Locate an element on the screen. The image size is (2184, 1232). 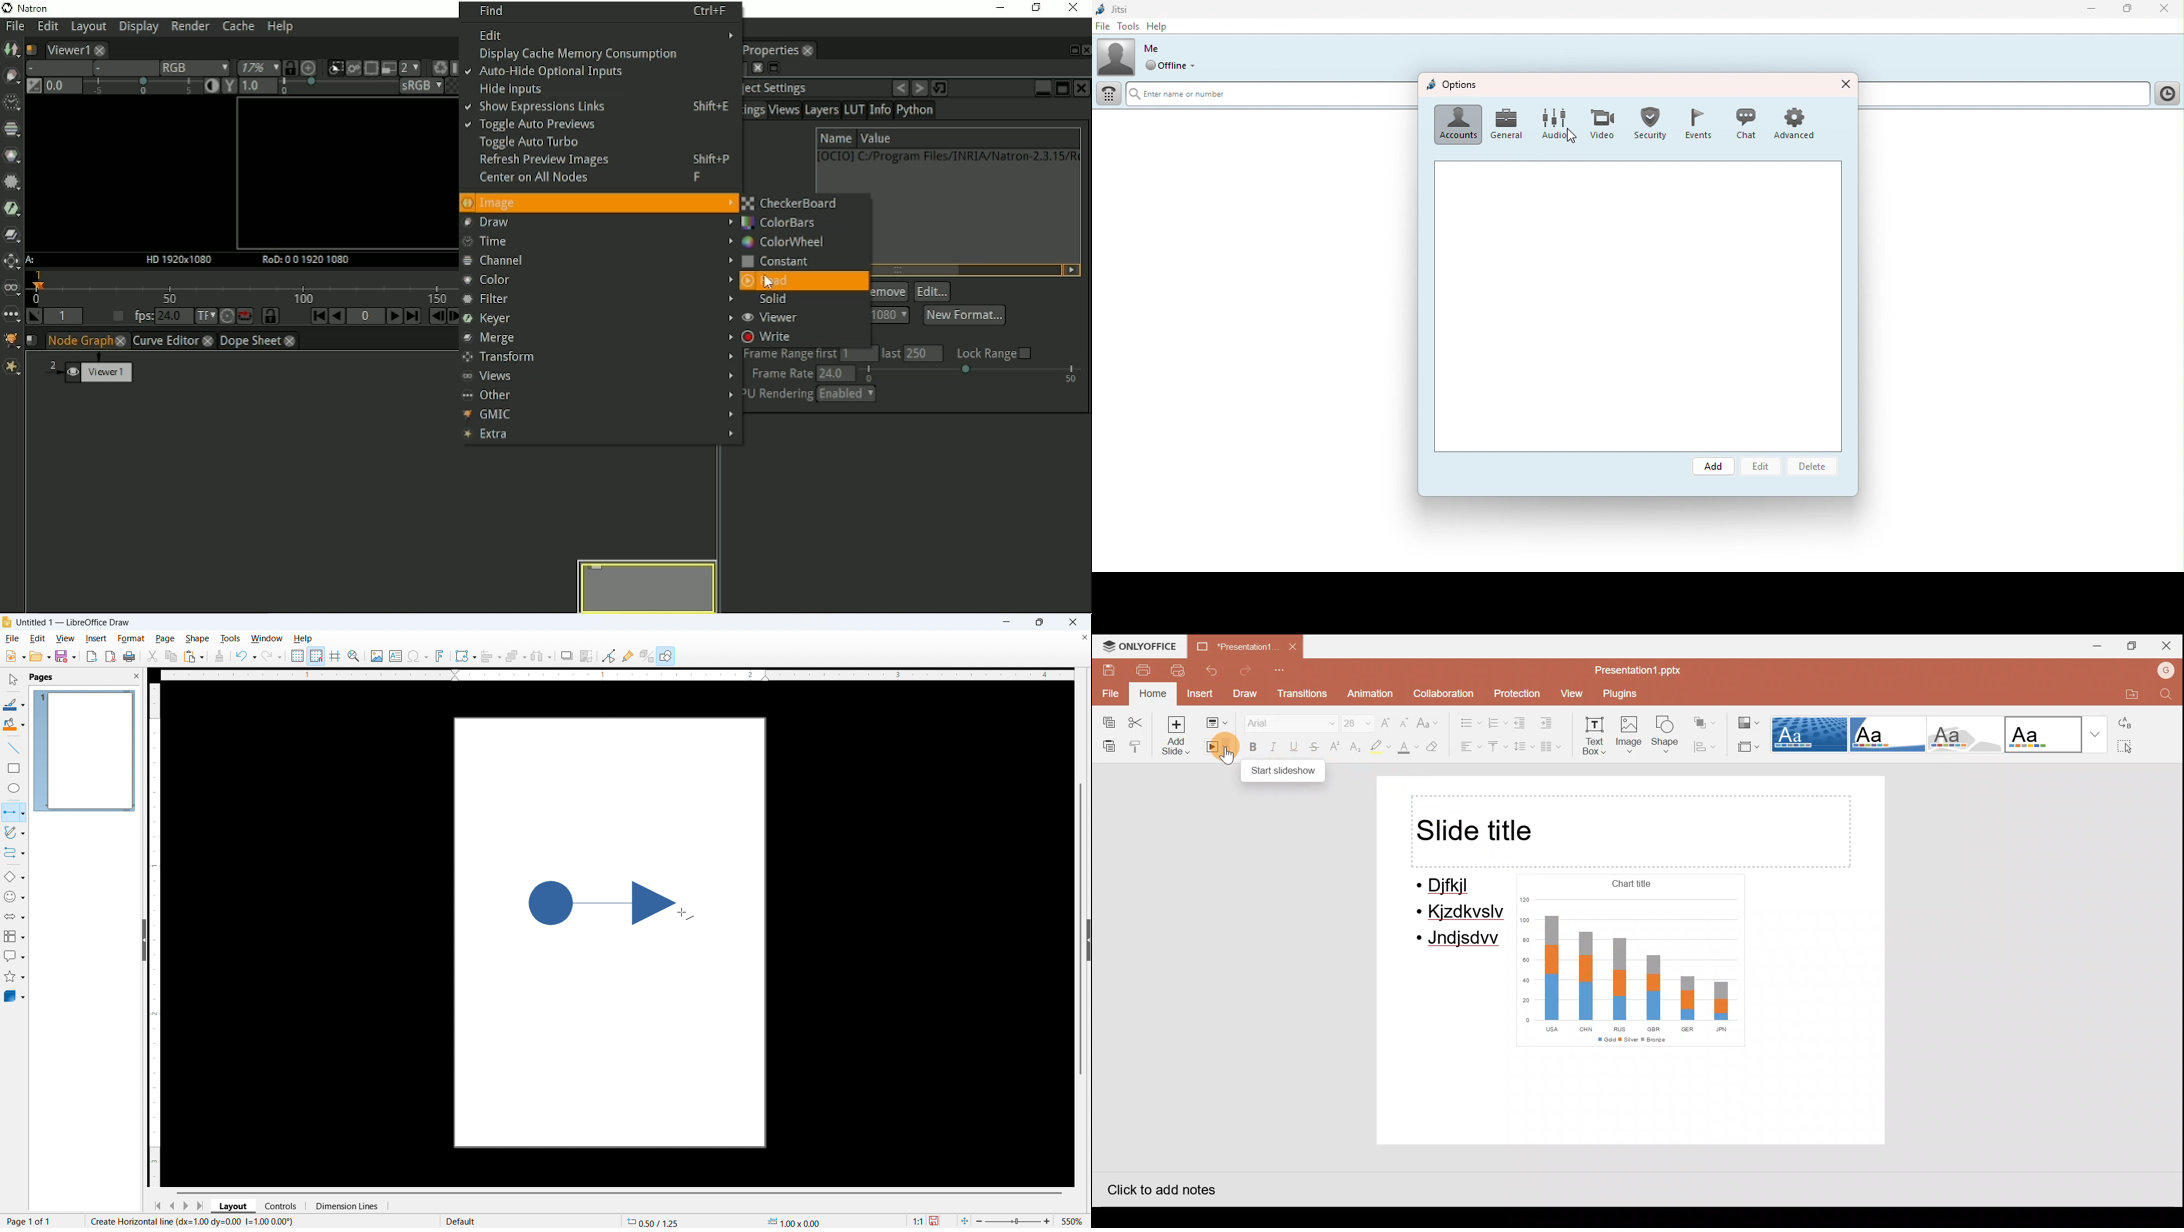
Dimension lines  is located at coordinates (346, 1206).